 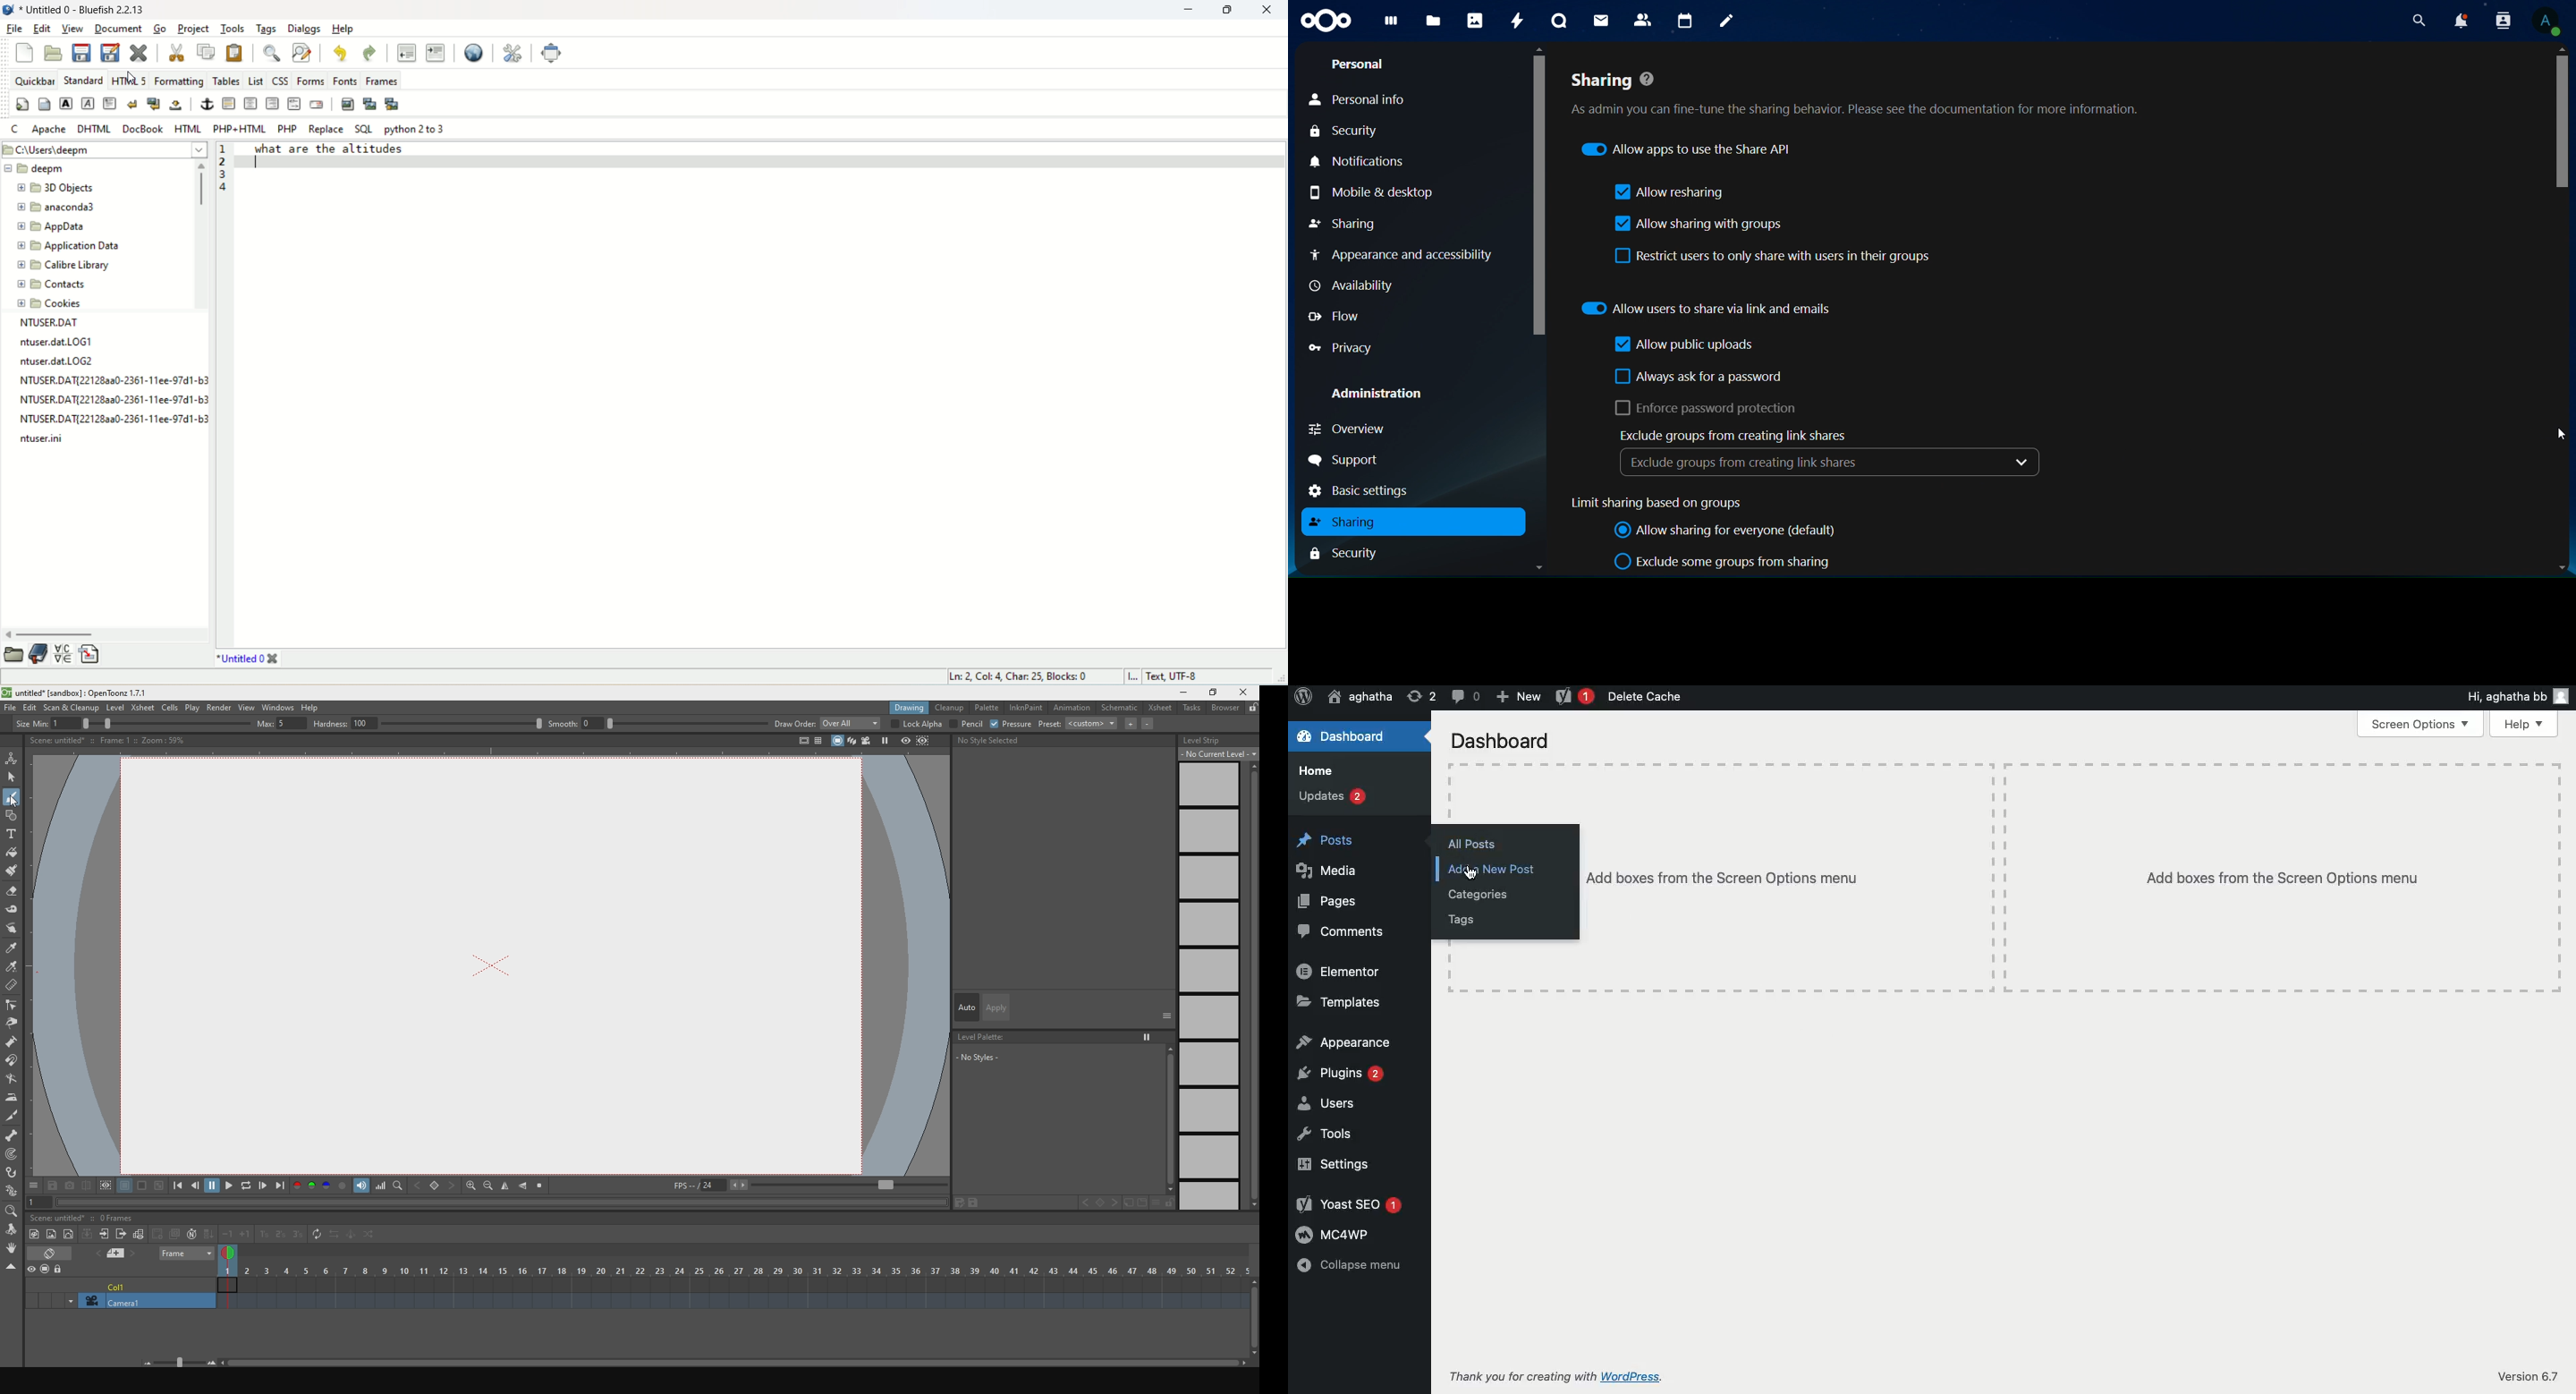 What do you see at coordinates (133, 105) in the screenshot?
I see `break` at bounding box center [133, 105].